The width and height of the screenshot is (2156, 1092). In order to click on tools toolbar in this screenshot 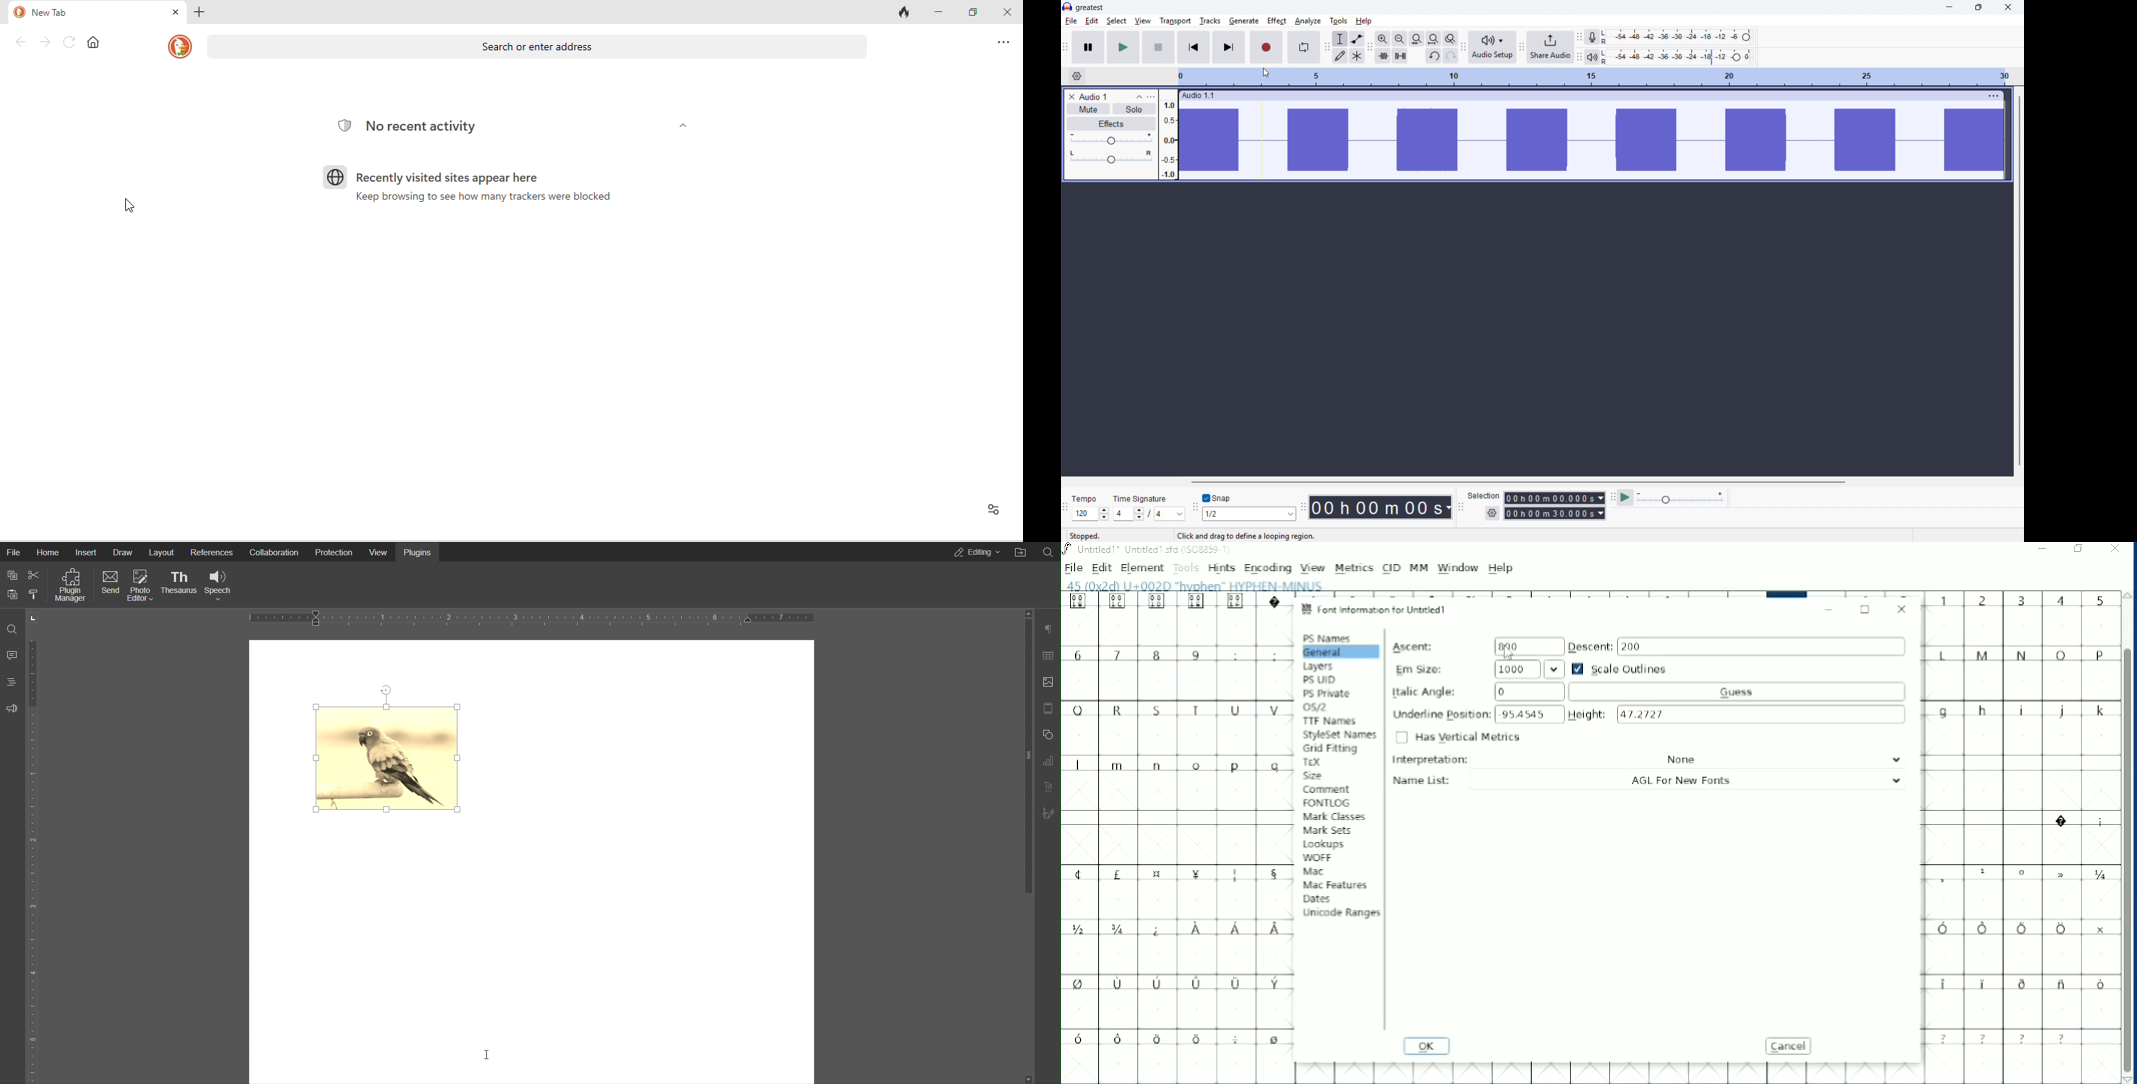, I will do `click(1327, 48)`.